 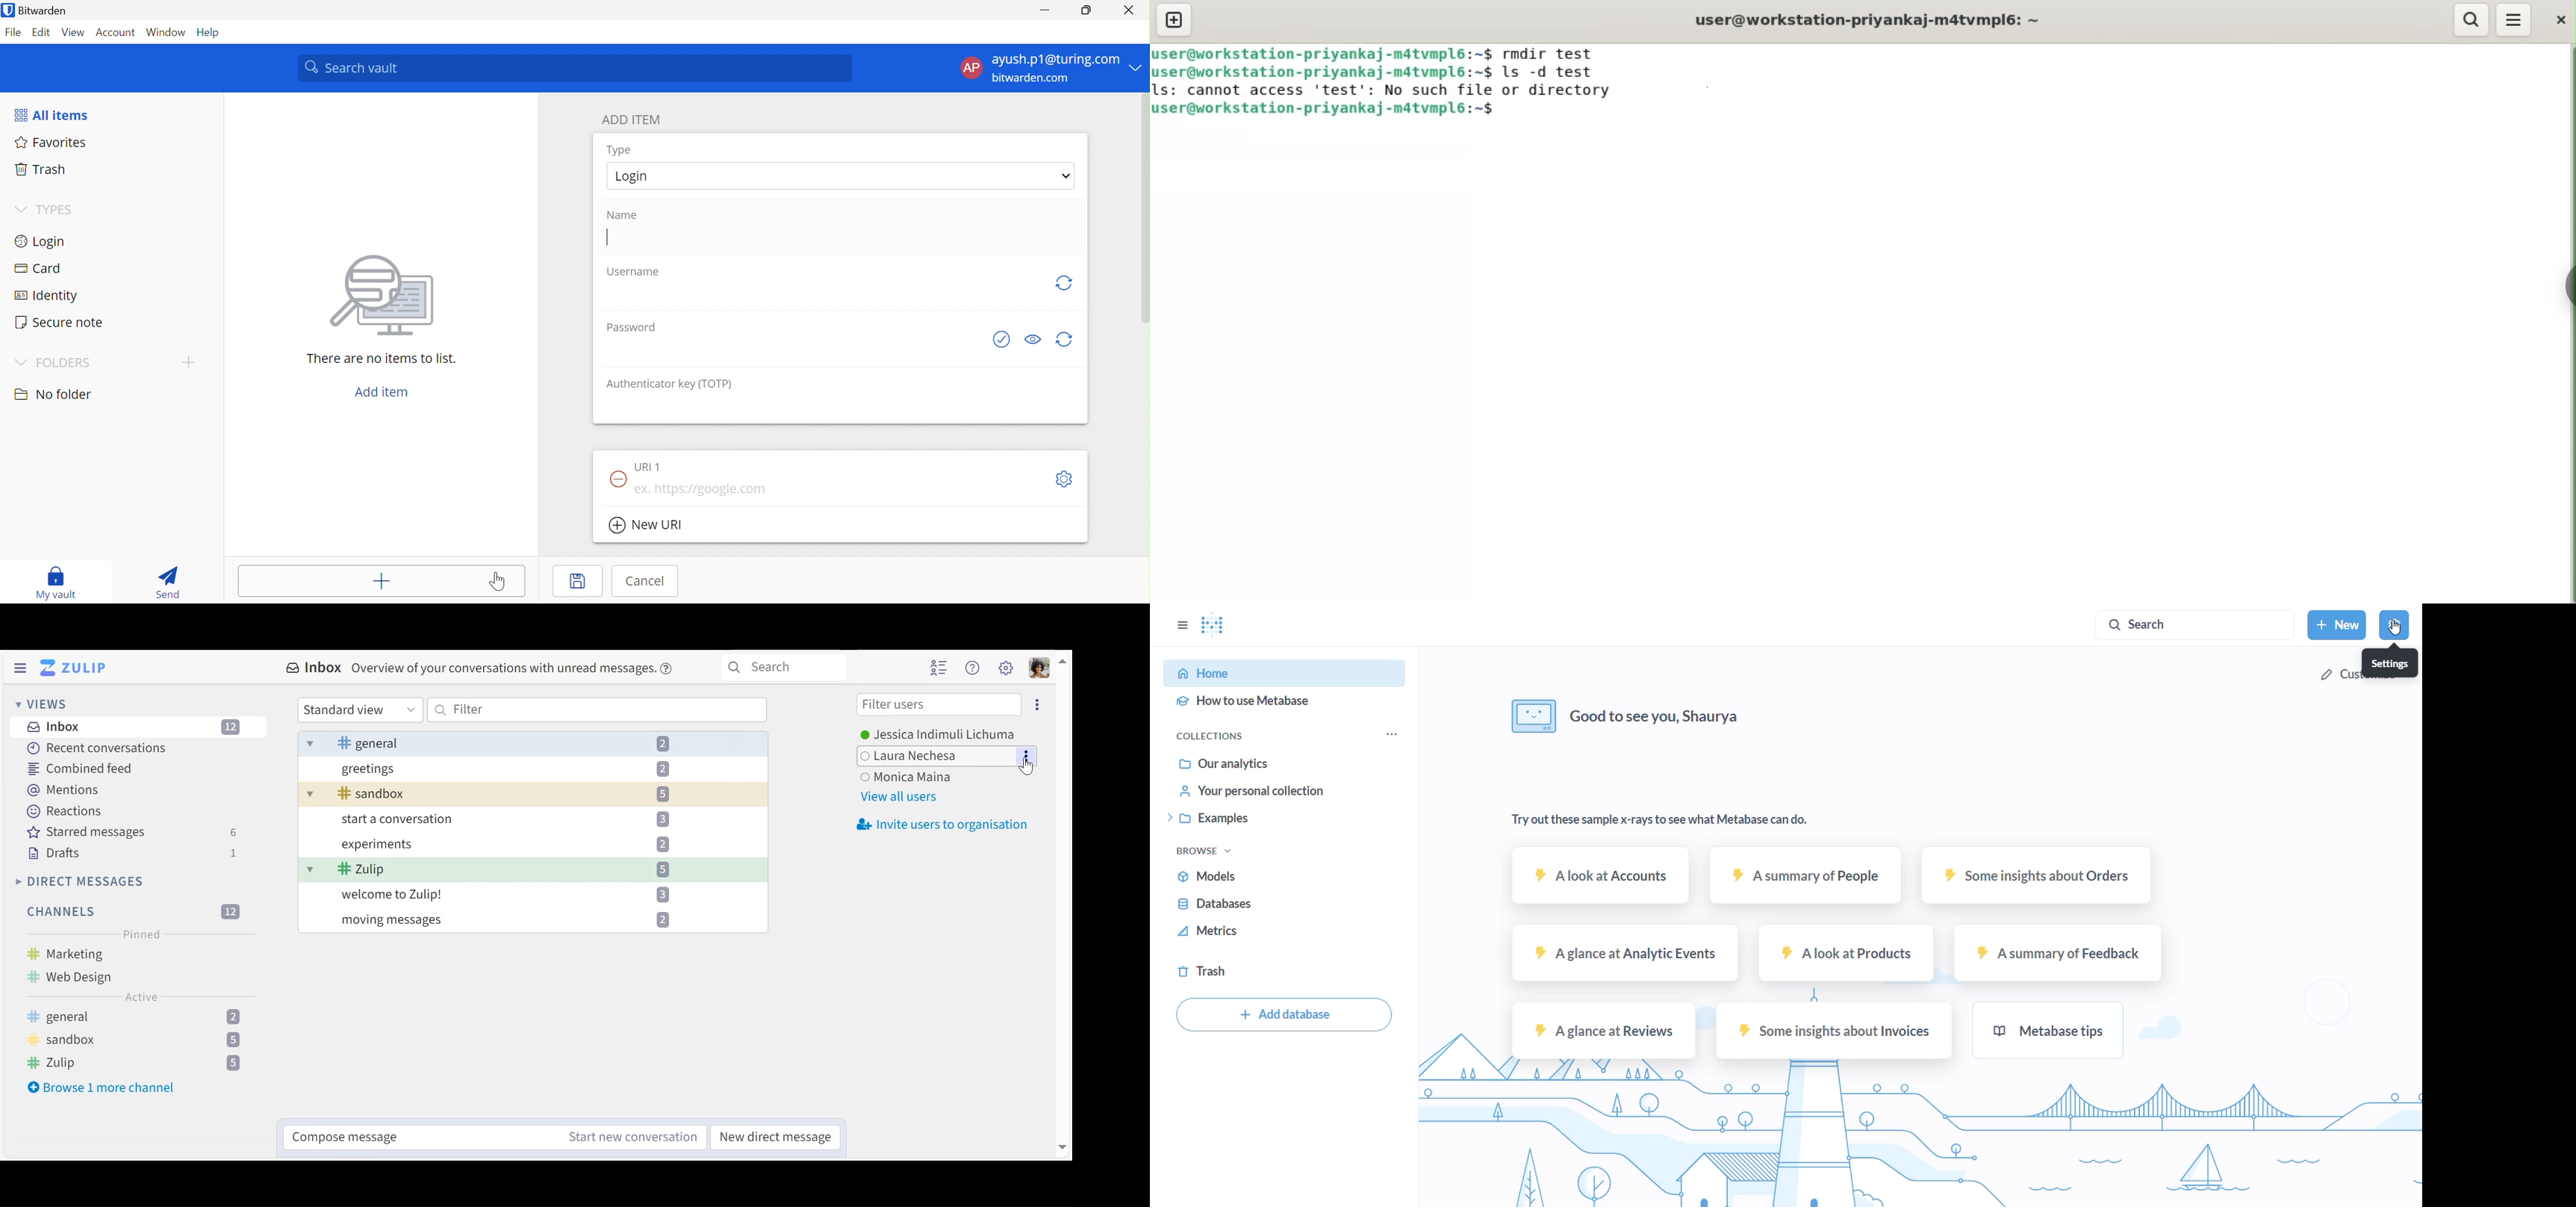 What do you see at coordinates (141, 1063) in the screenshot?
I see `zulip` at bounding box center [141, 1063].